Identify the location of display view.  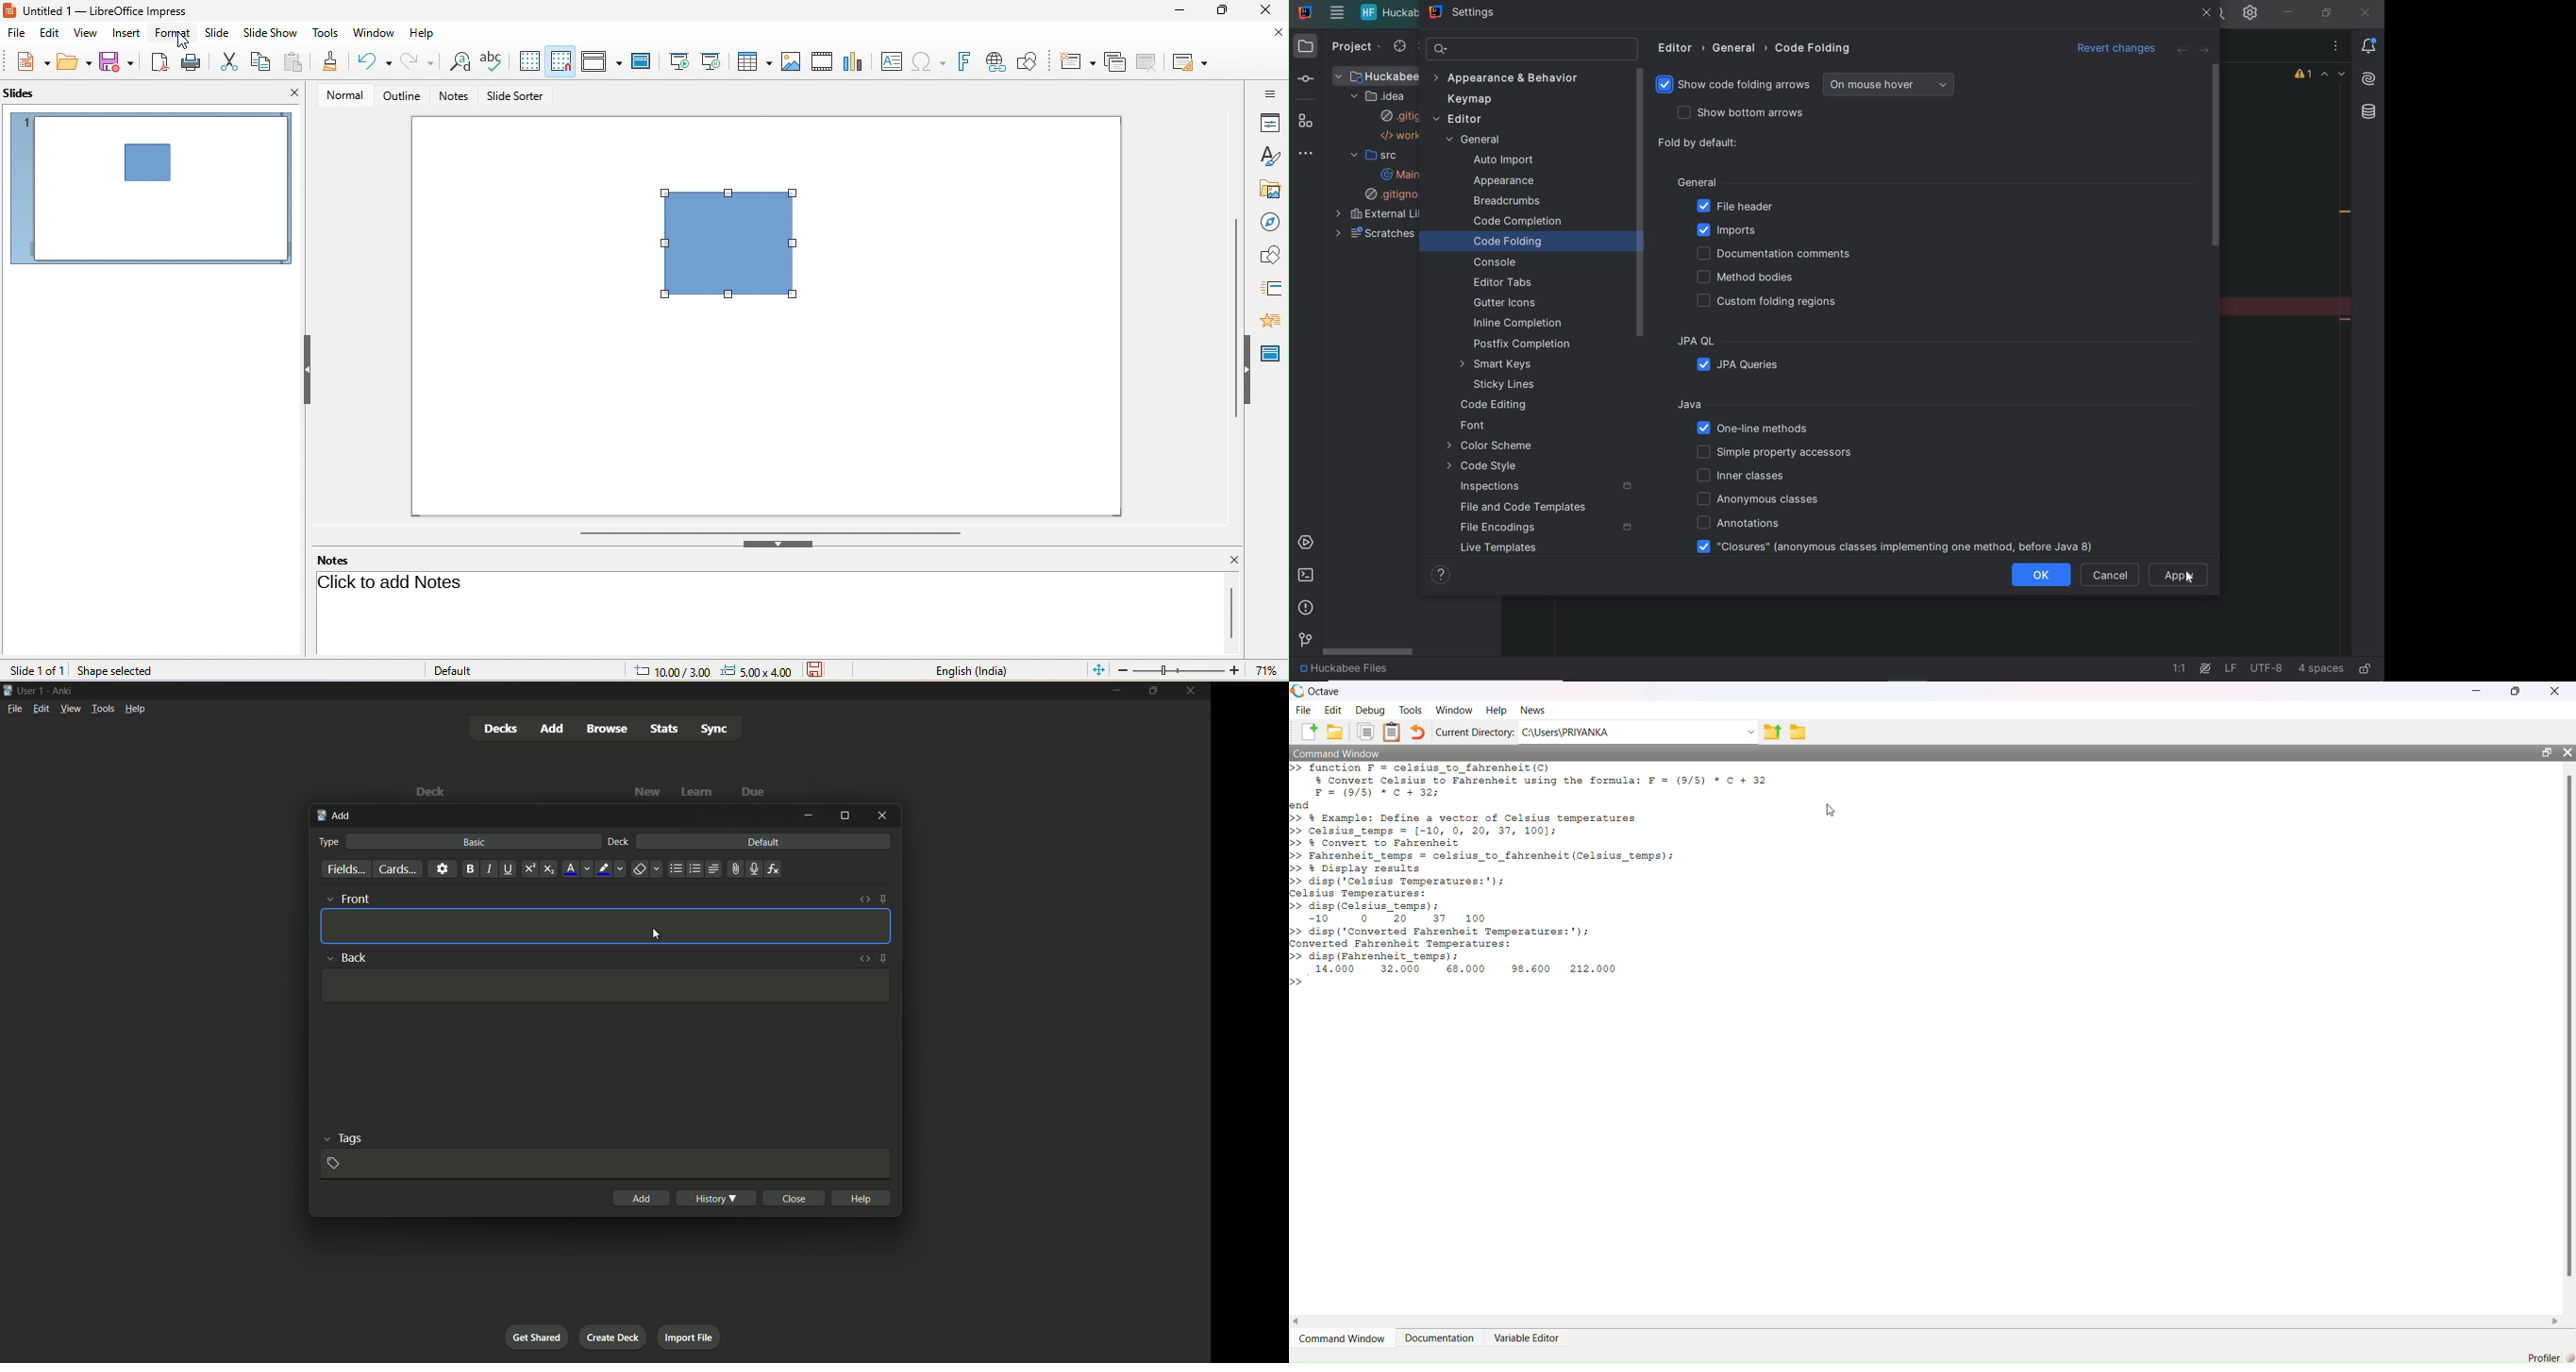
(601, 60).